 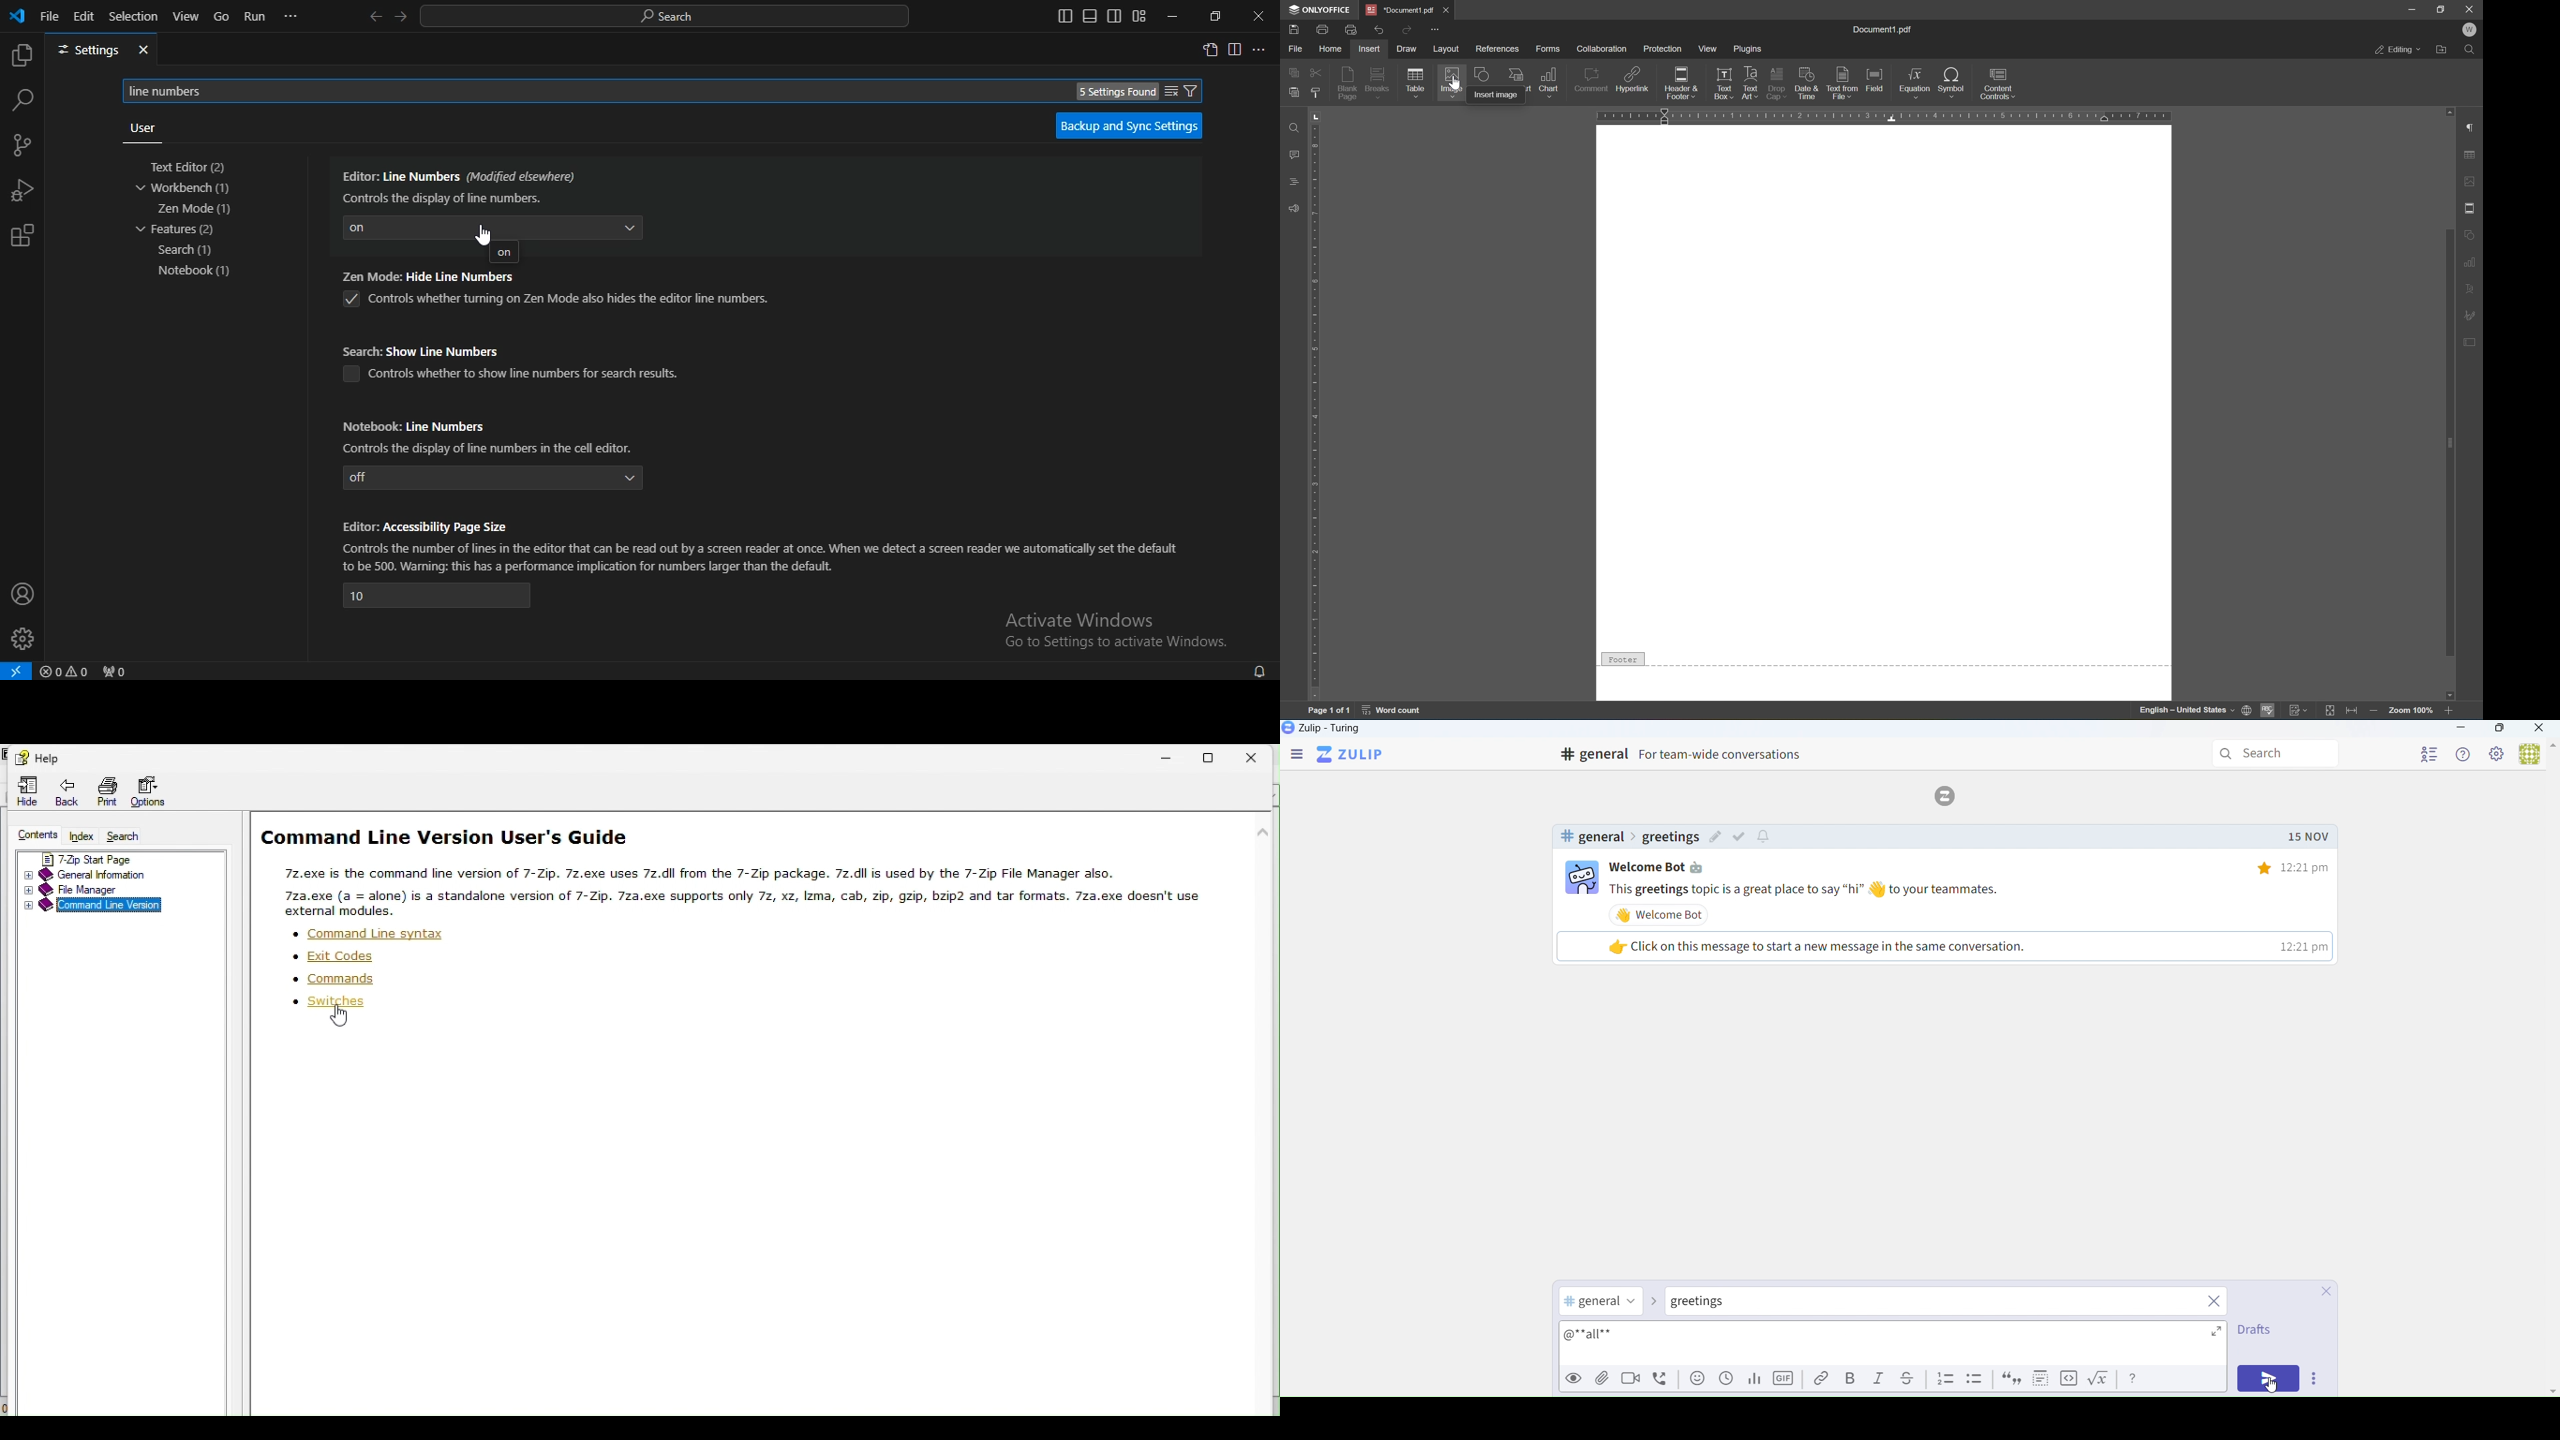 What do you see at coordinates (1379, 83) in the screenshot?
I see `breaks` at bounding box center [1379, 83].